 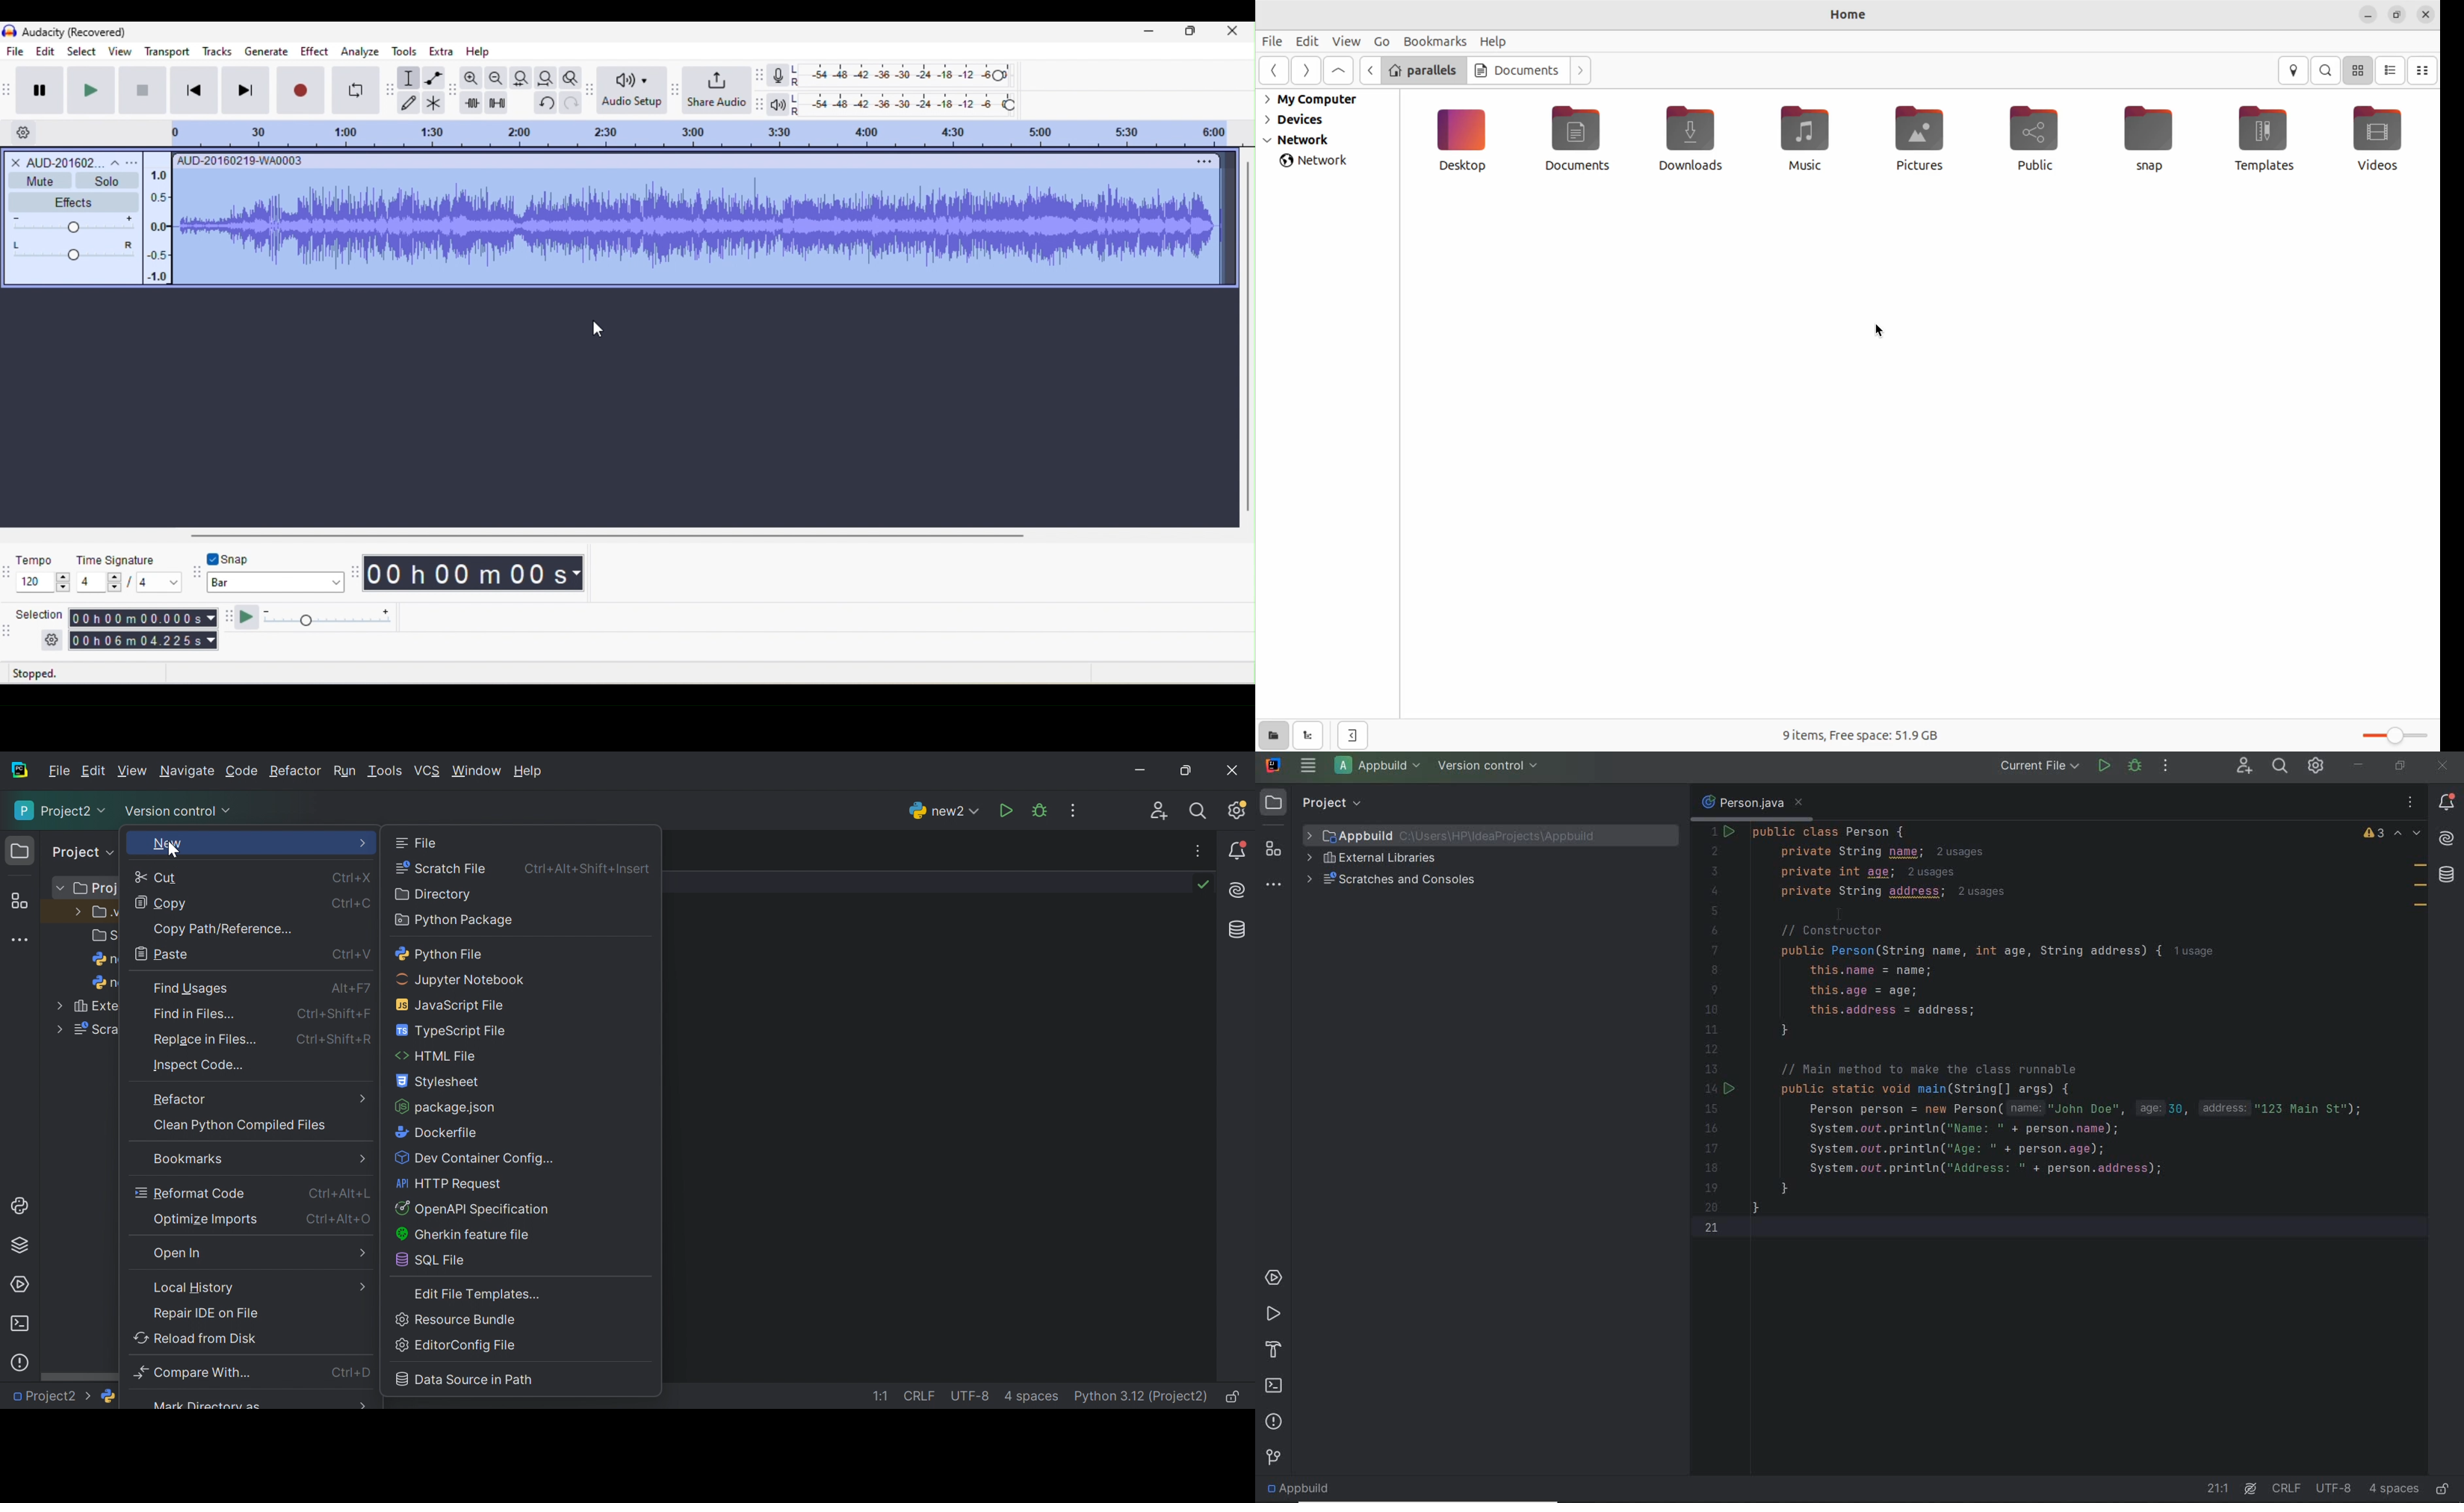 I want to click on make file ready only, so click(x=2446, y=1491).